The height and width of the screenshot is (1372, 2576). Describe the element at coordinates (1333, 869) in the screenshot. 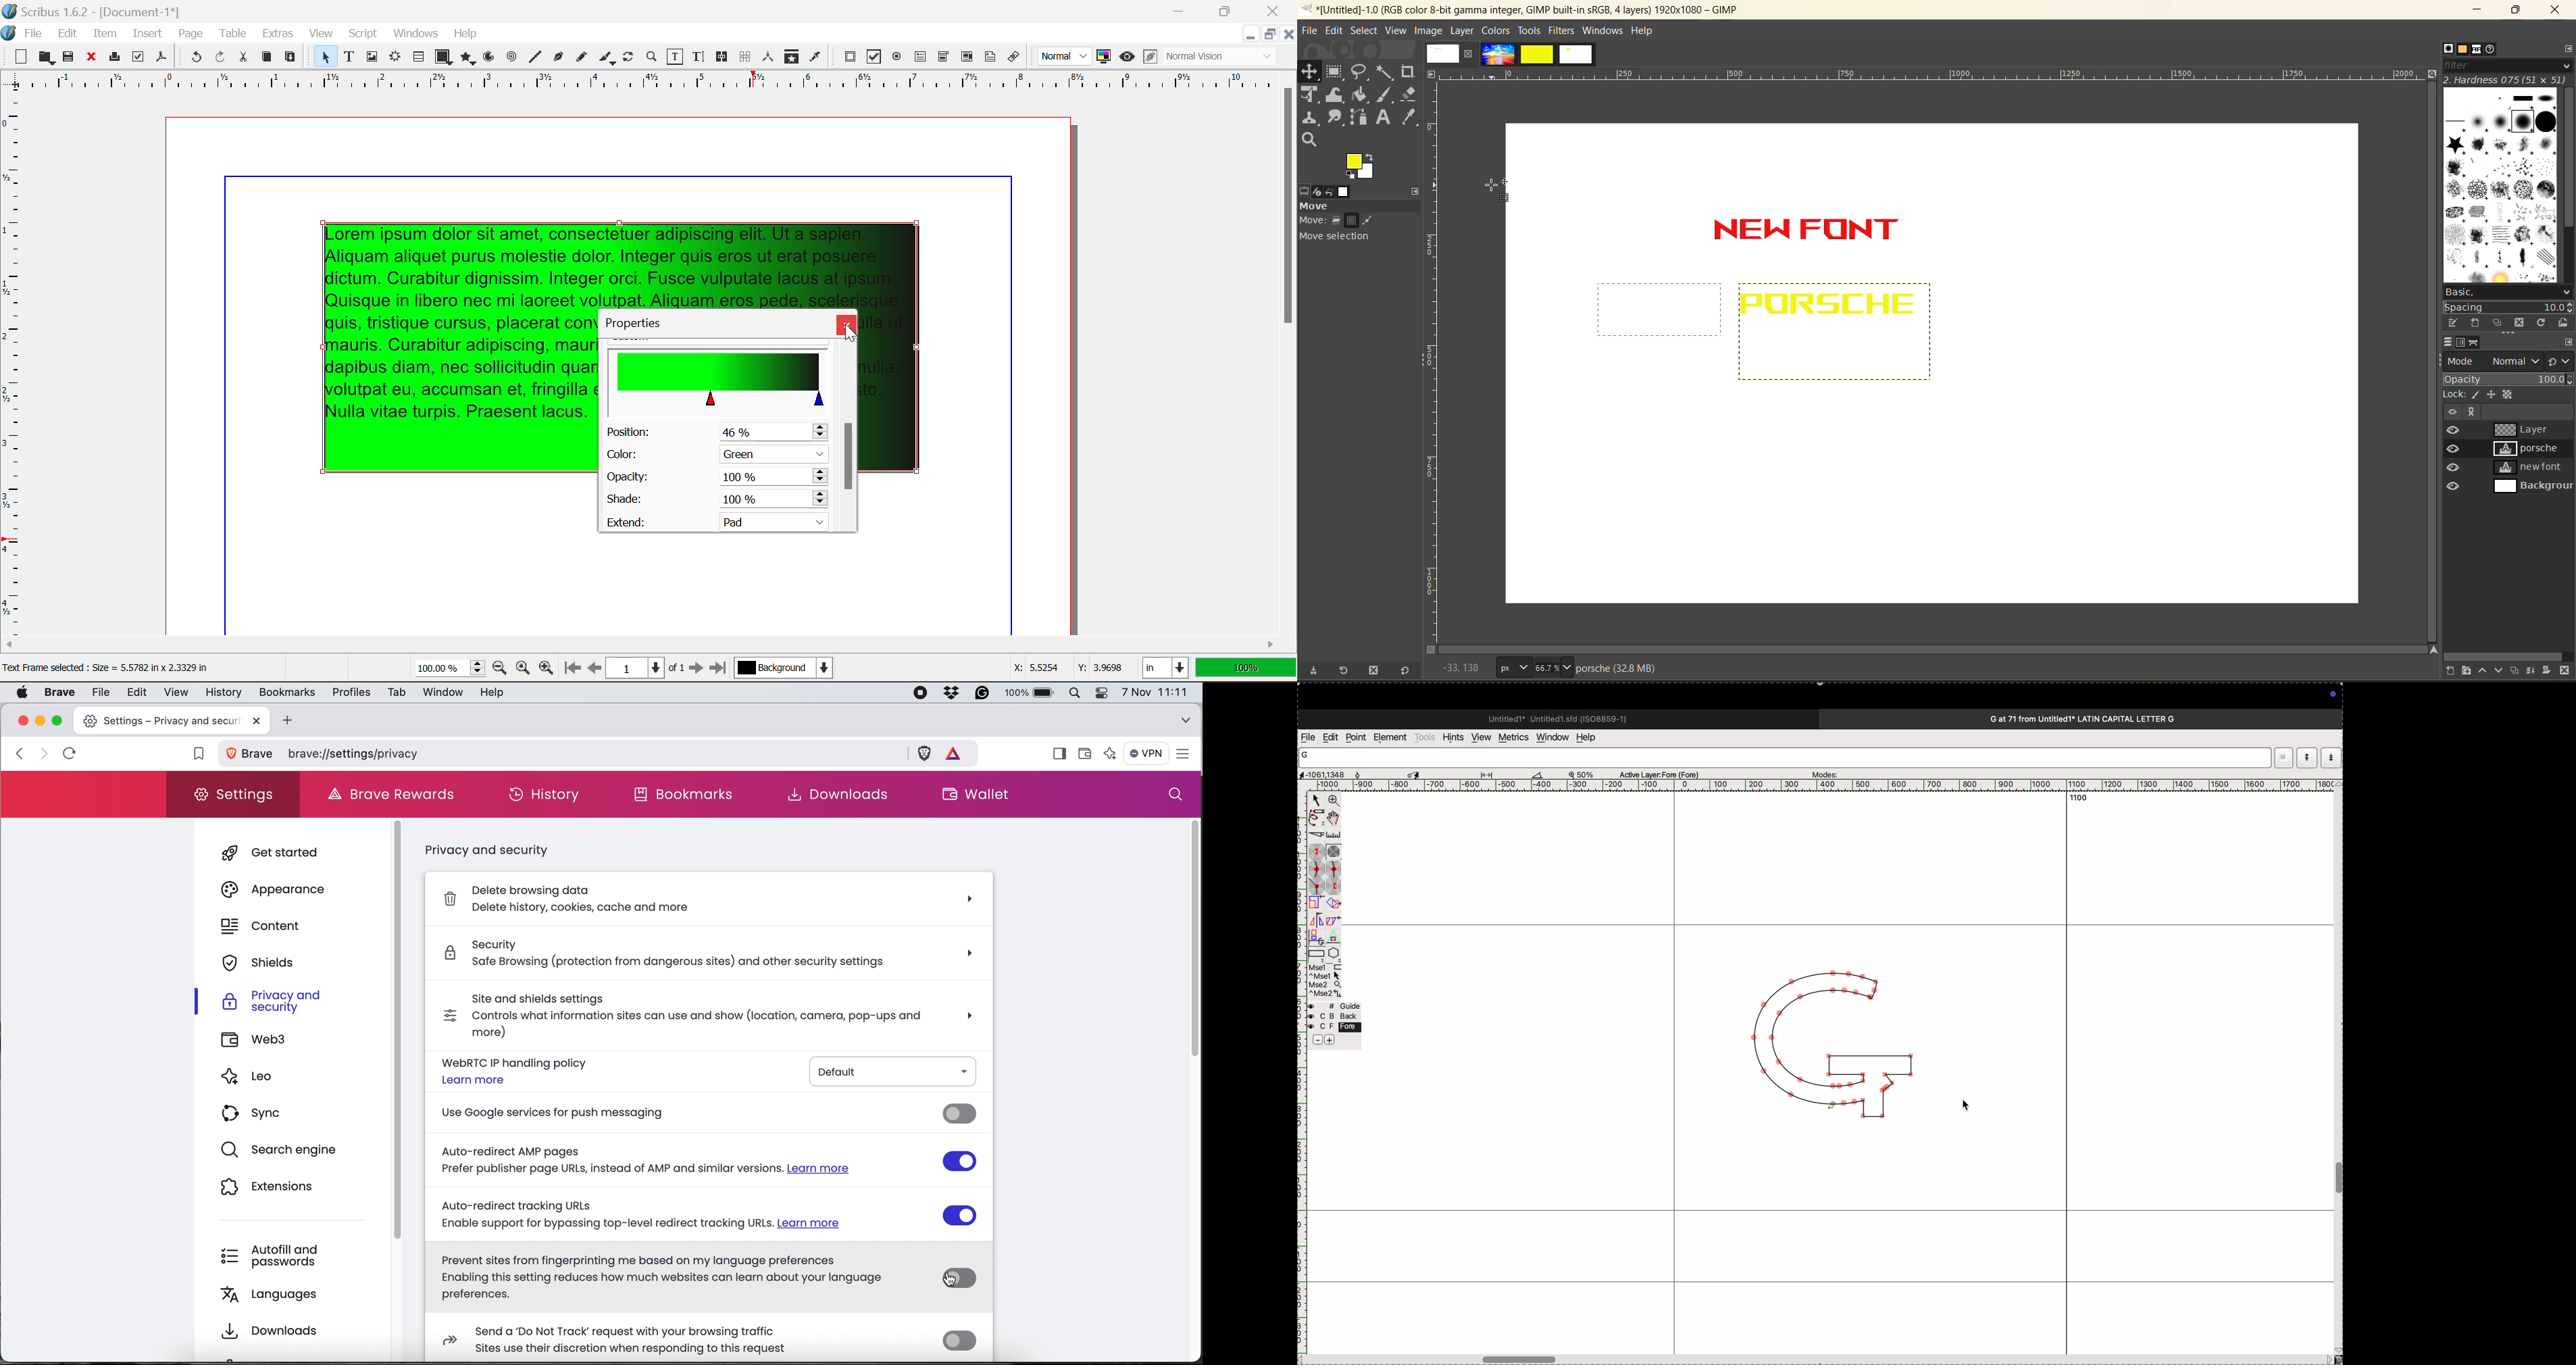

I see `sharp curve` at that location.